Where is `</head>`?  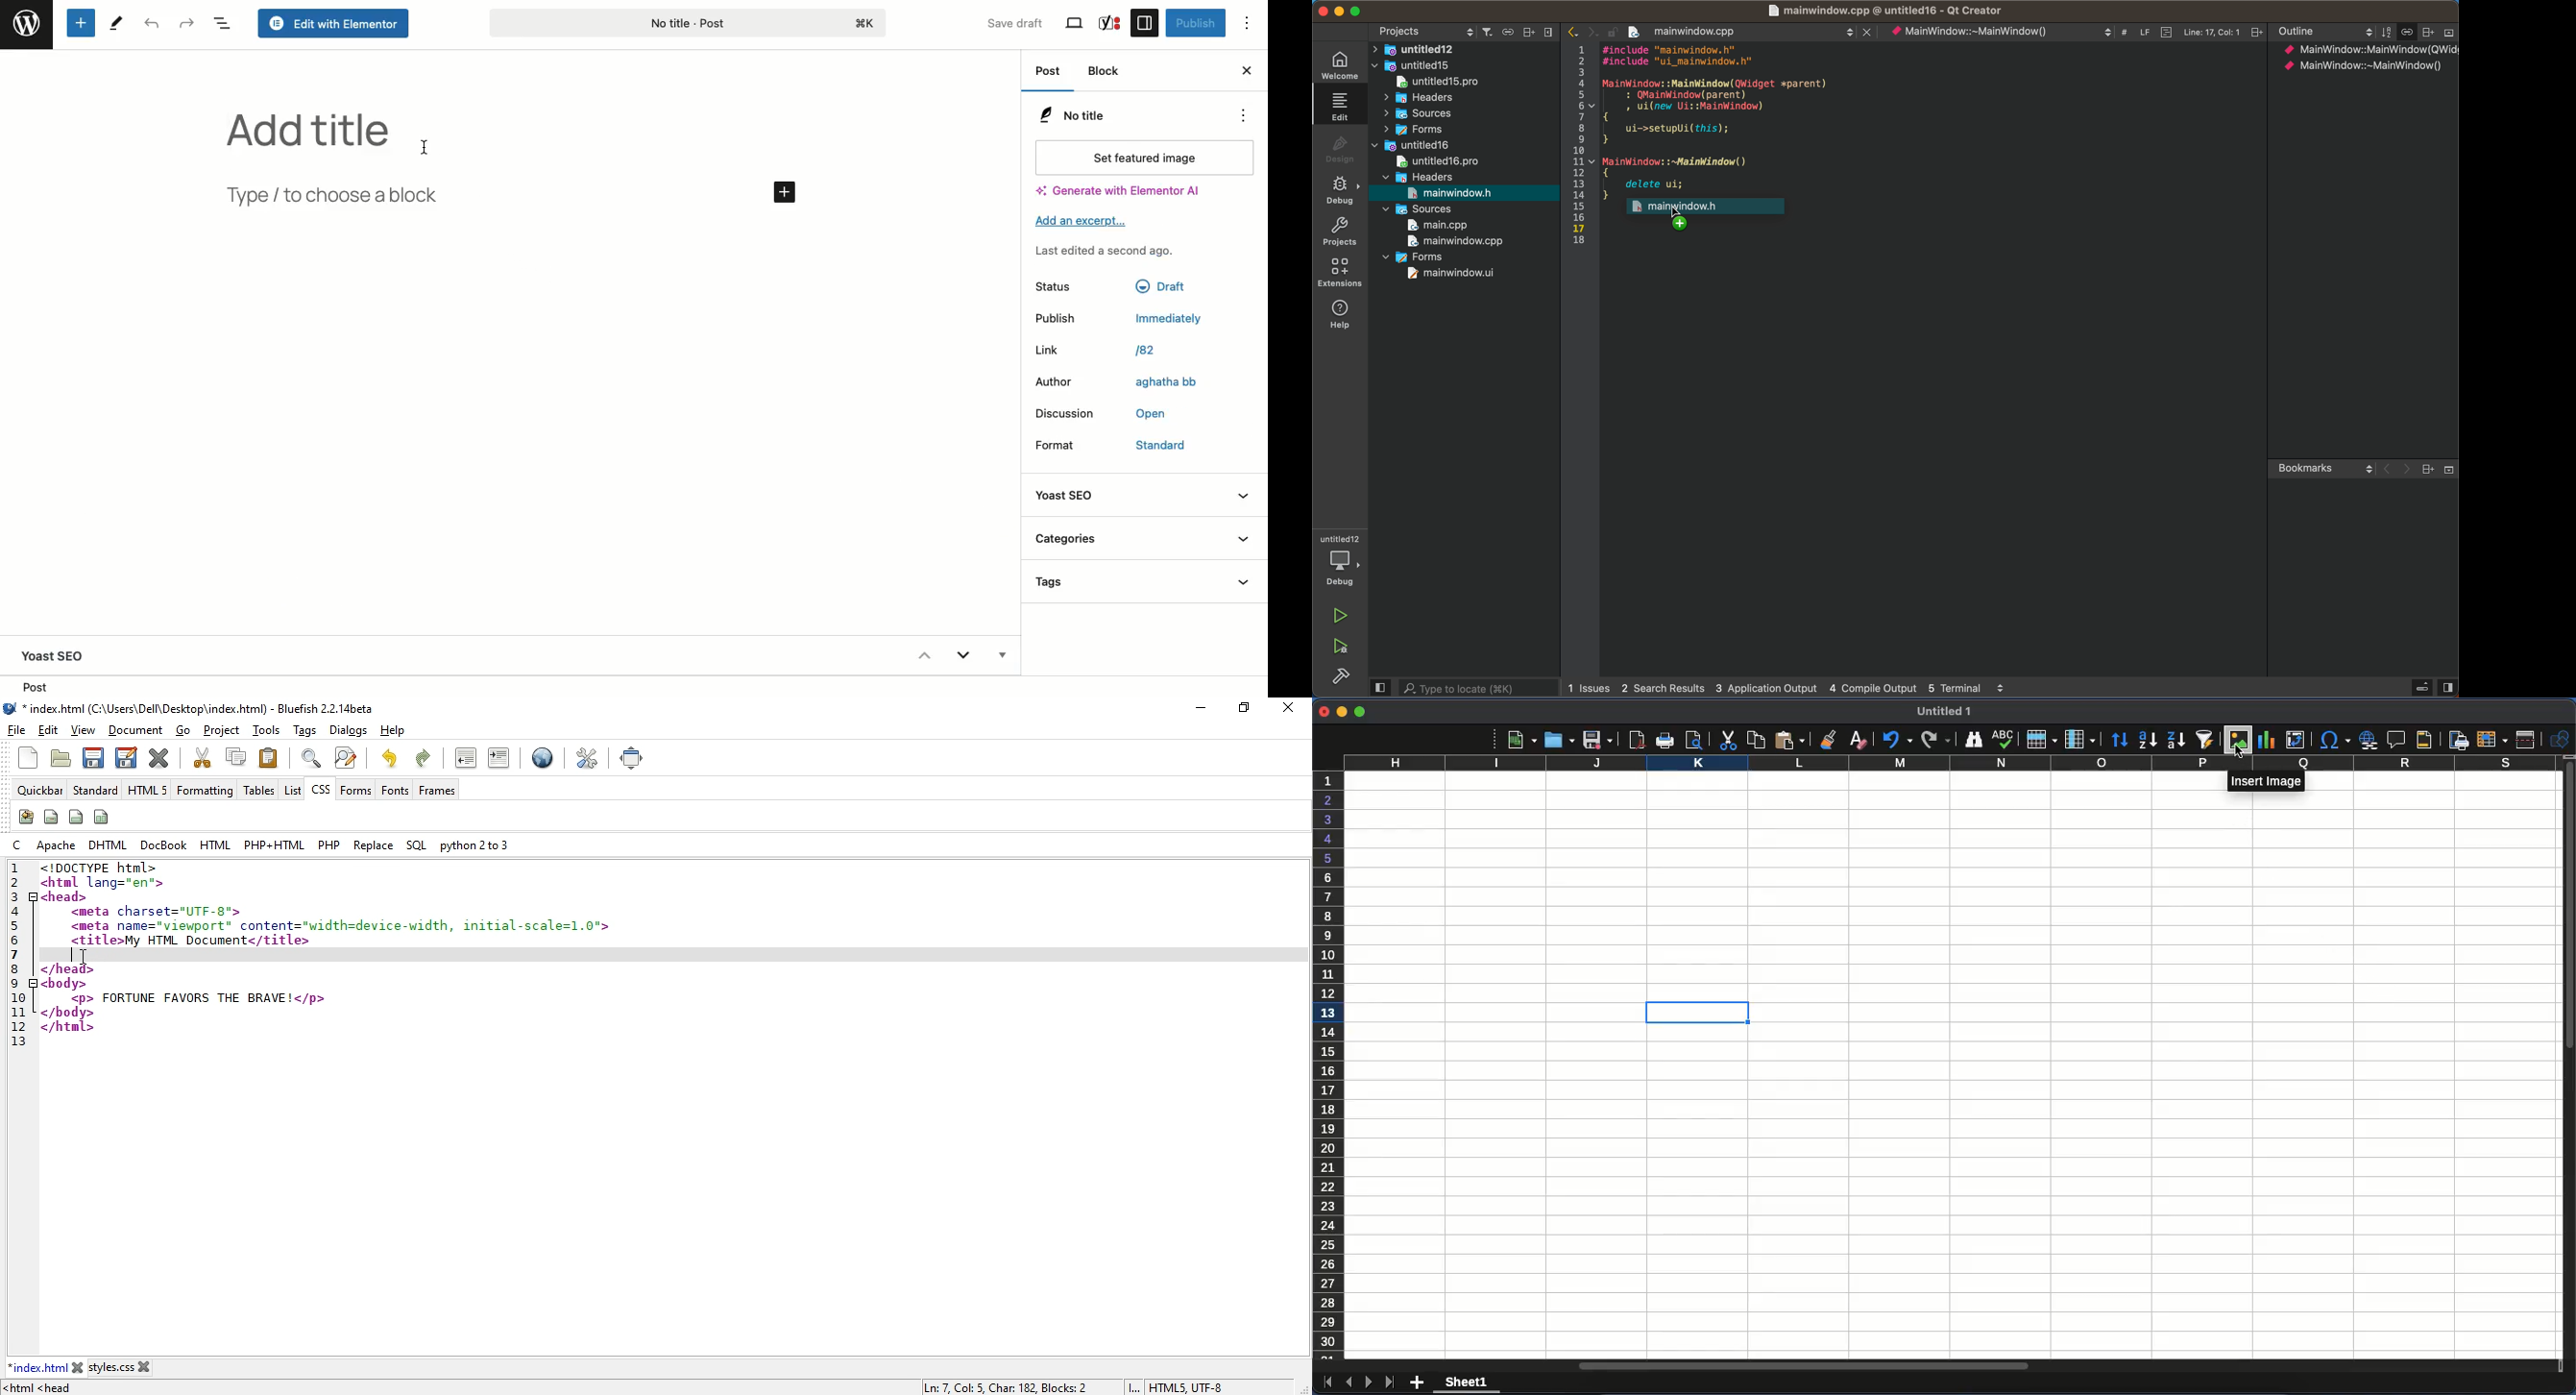 </head> is located at coordinates (68, 968).